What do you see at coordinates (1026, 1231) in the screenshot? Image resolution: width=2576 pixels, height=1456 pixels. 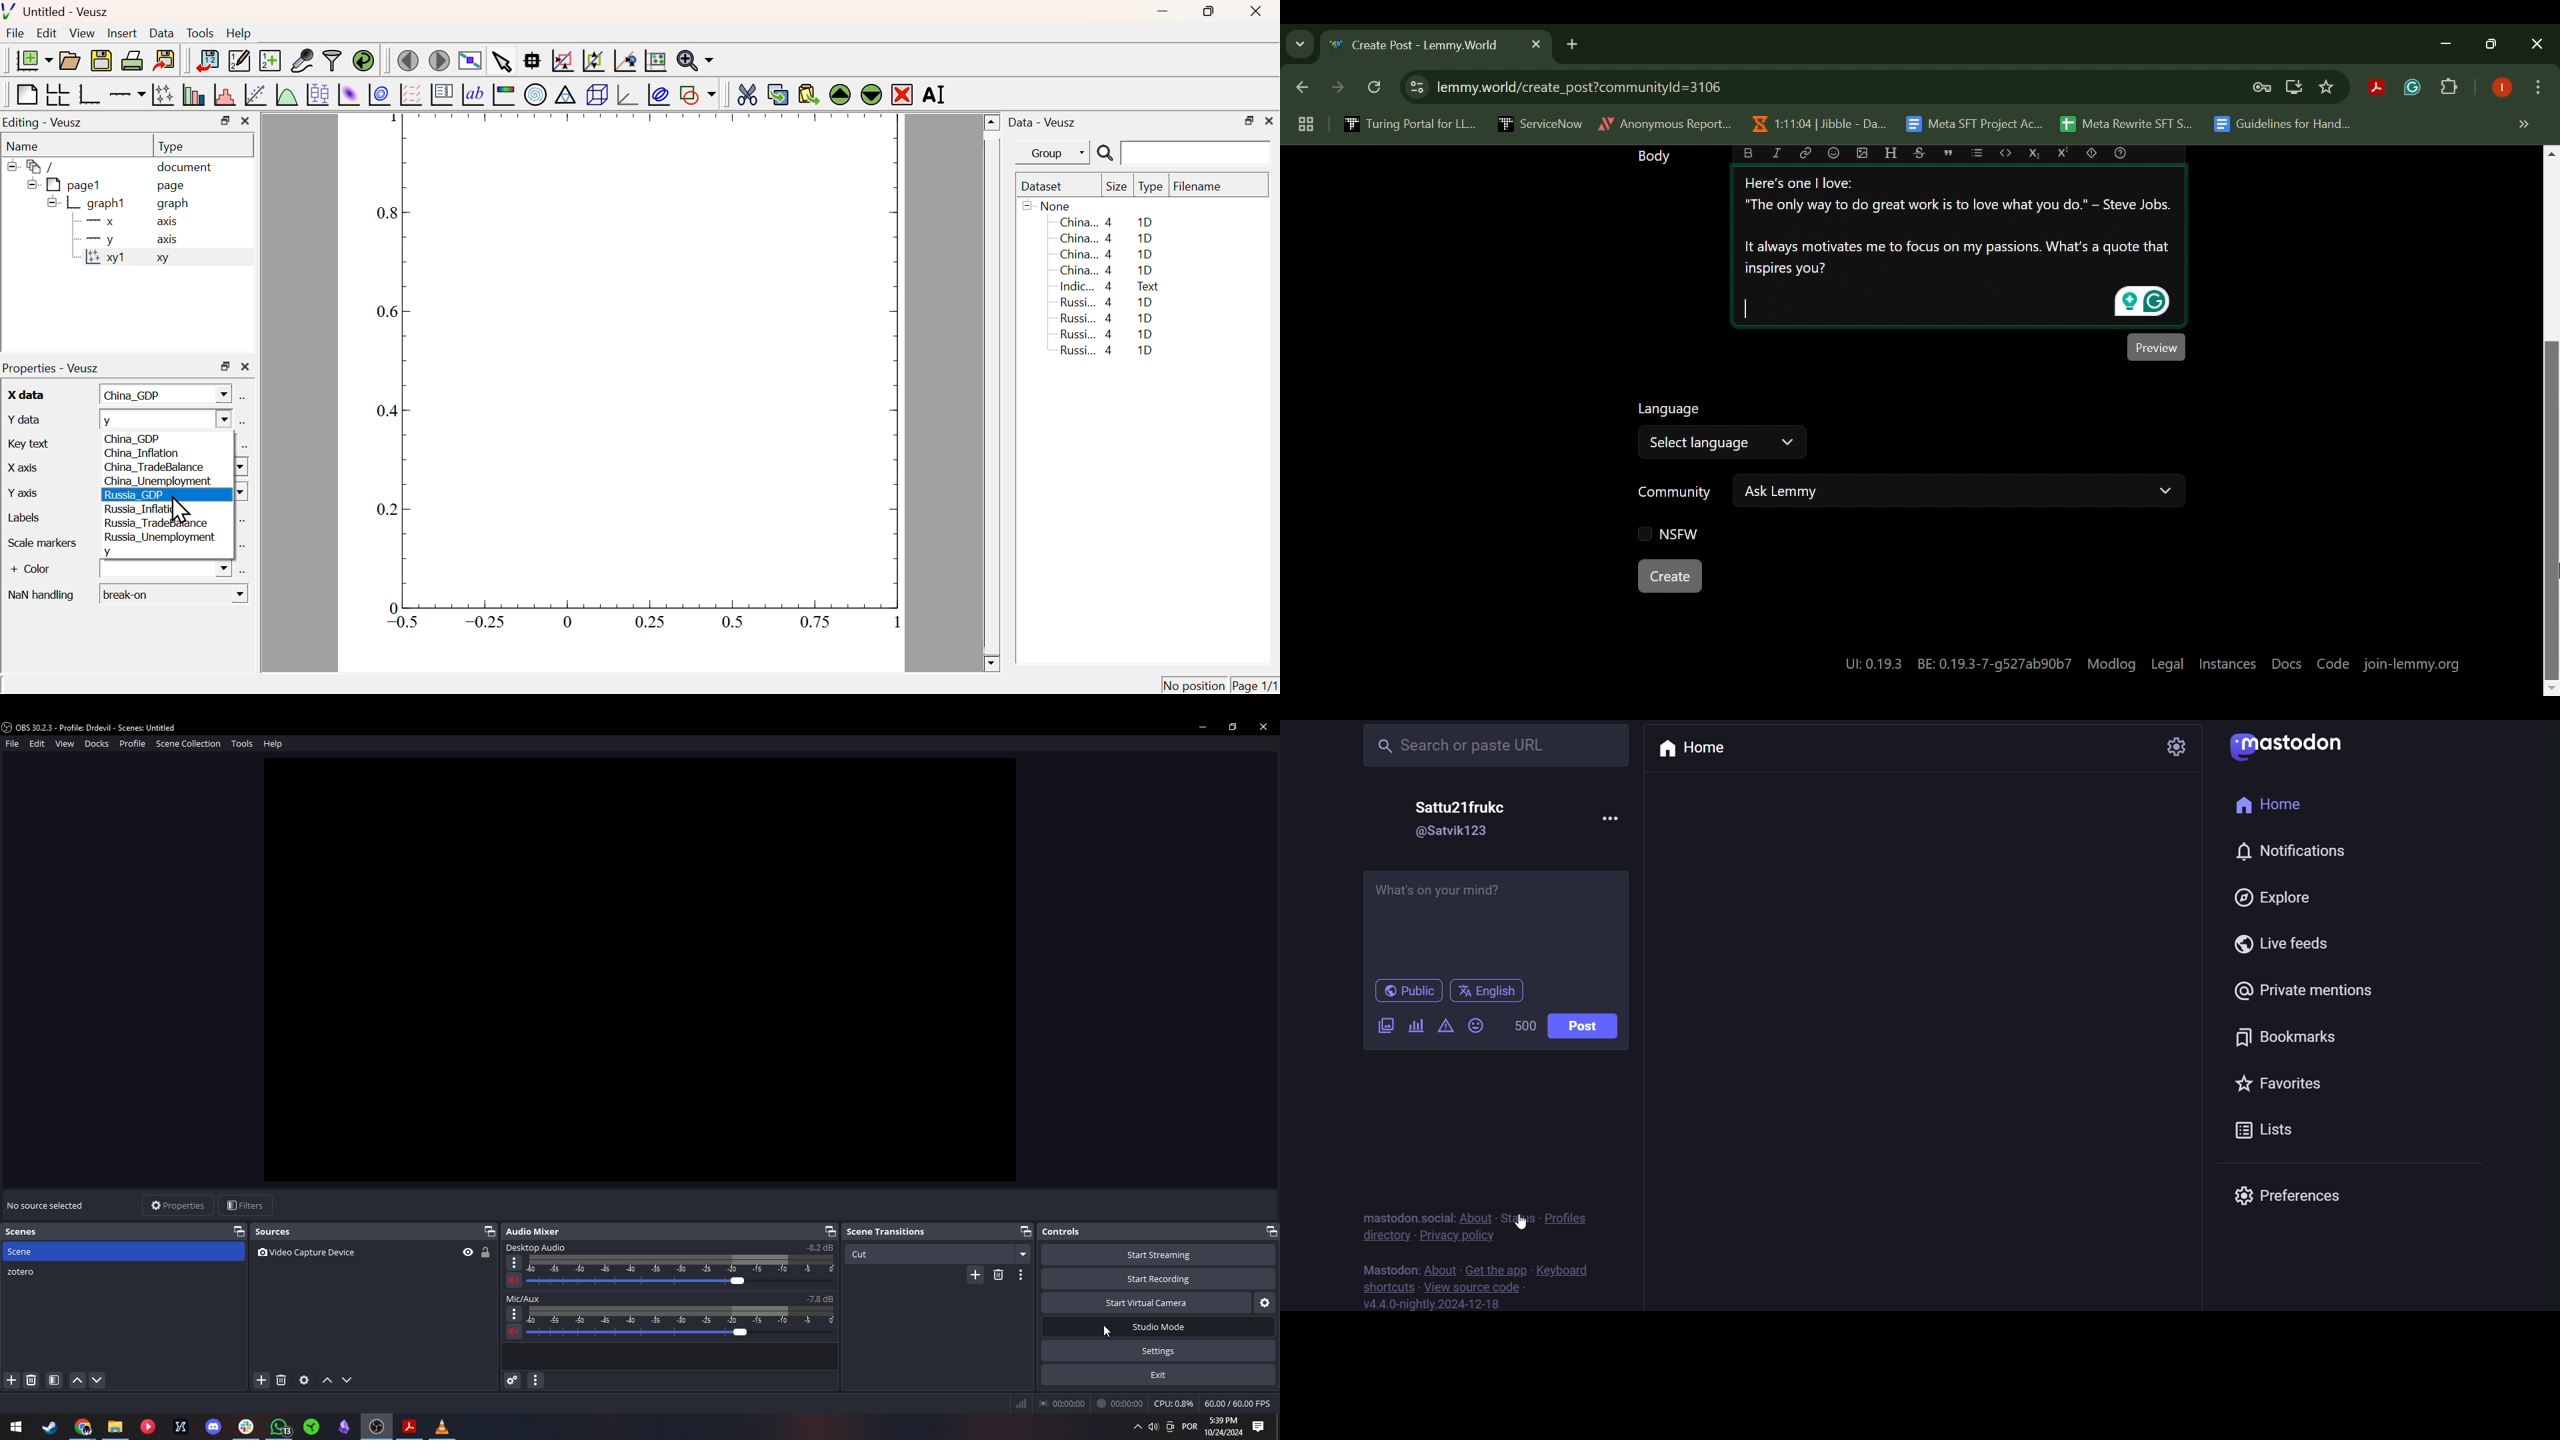 I see `Separate scene transitions menu` at bounding box center [1026, 1231].